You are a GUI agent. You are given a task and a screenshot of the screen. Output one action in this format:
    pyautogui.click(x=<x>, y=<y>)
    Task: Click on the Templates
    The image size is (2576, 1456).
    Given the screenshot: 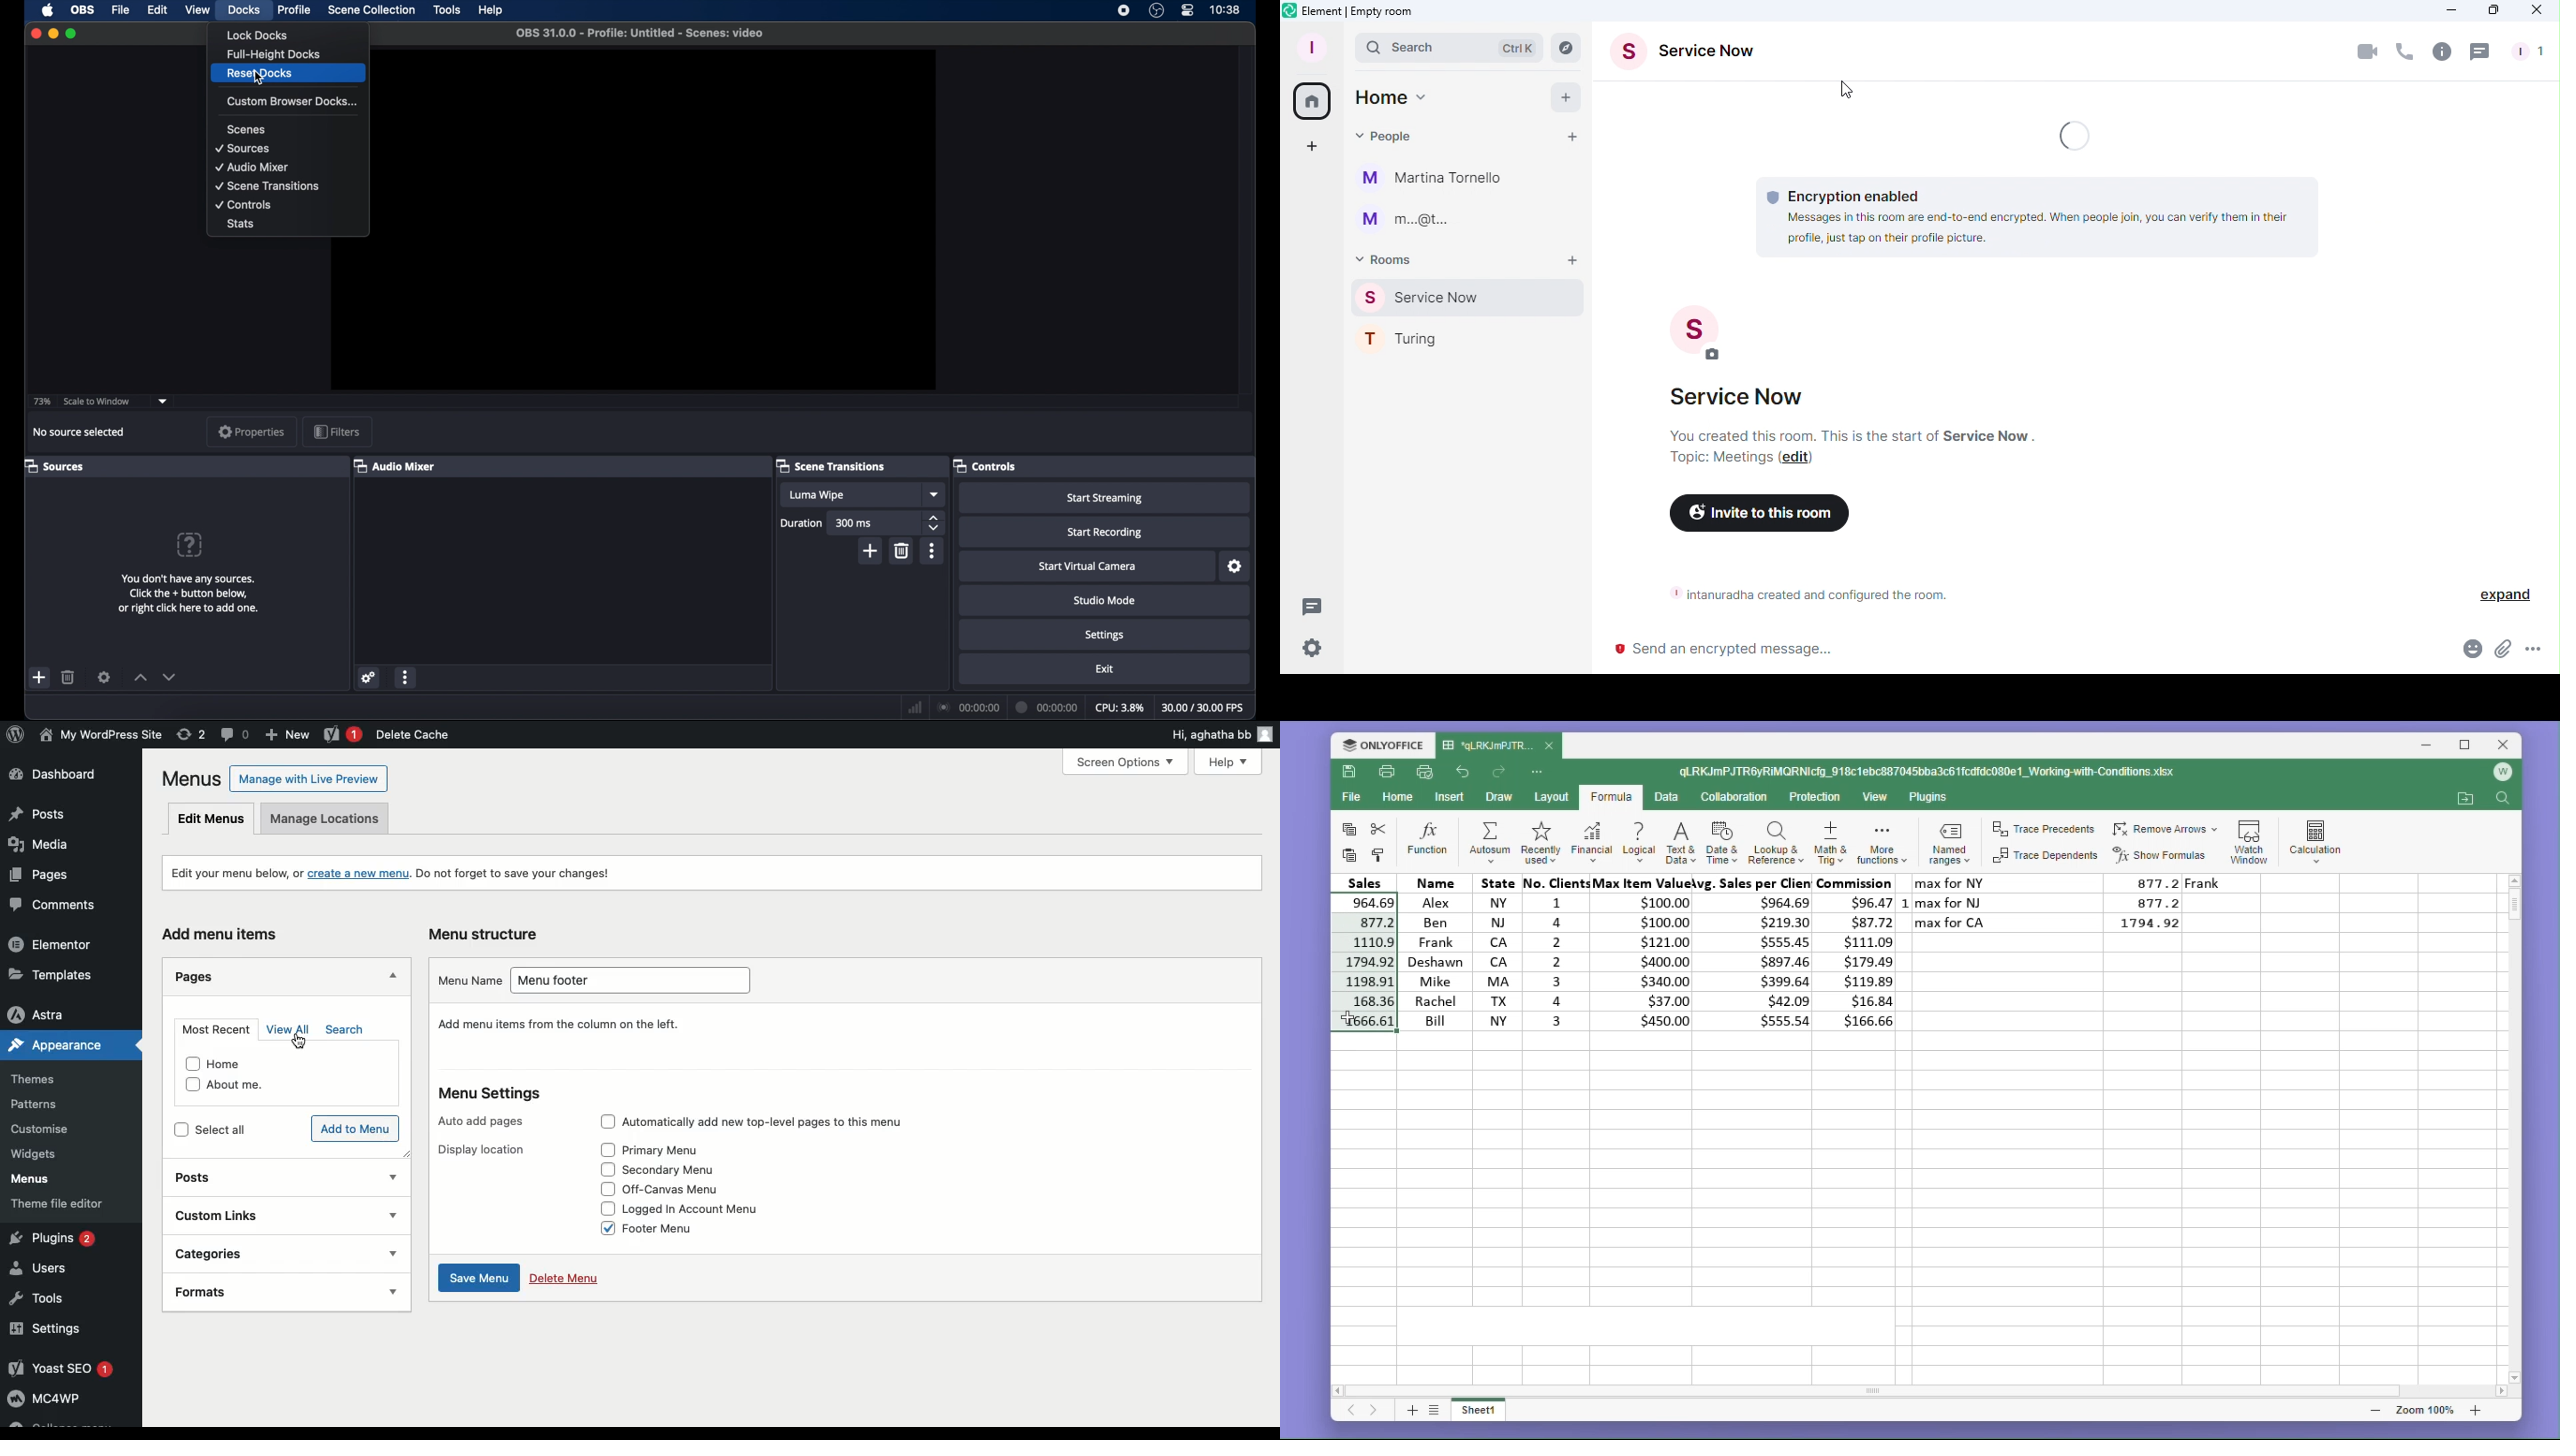 What is the action you would take?
    pyautogui.click(x=62, y=972)
    